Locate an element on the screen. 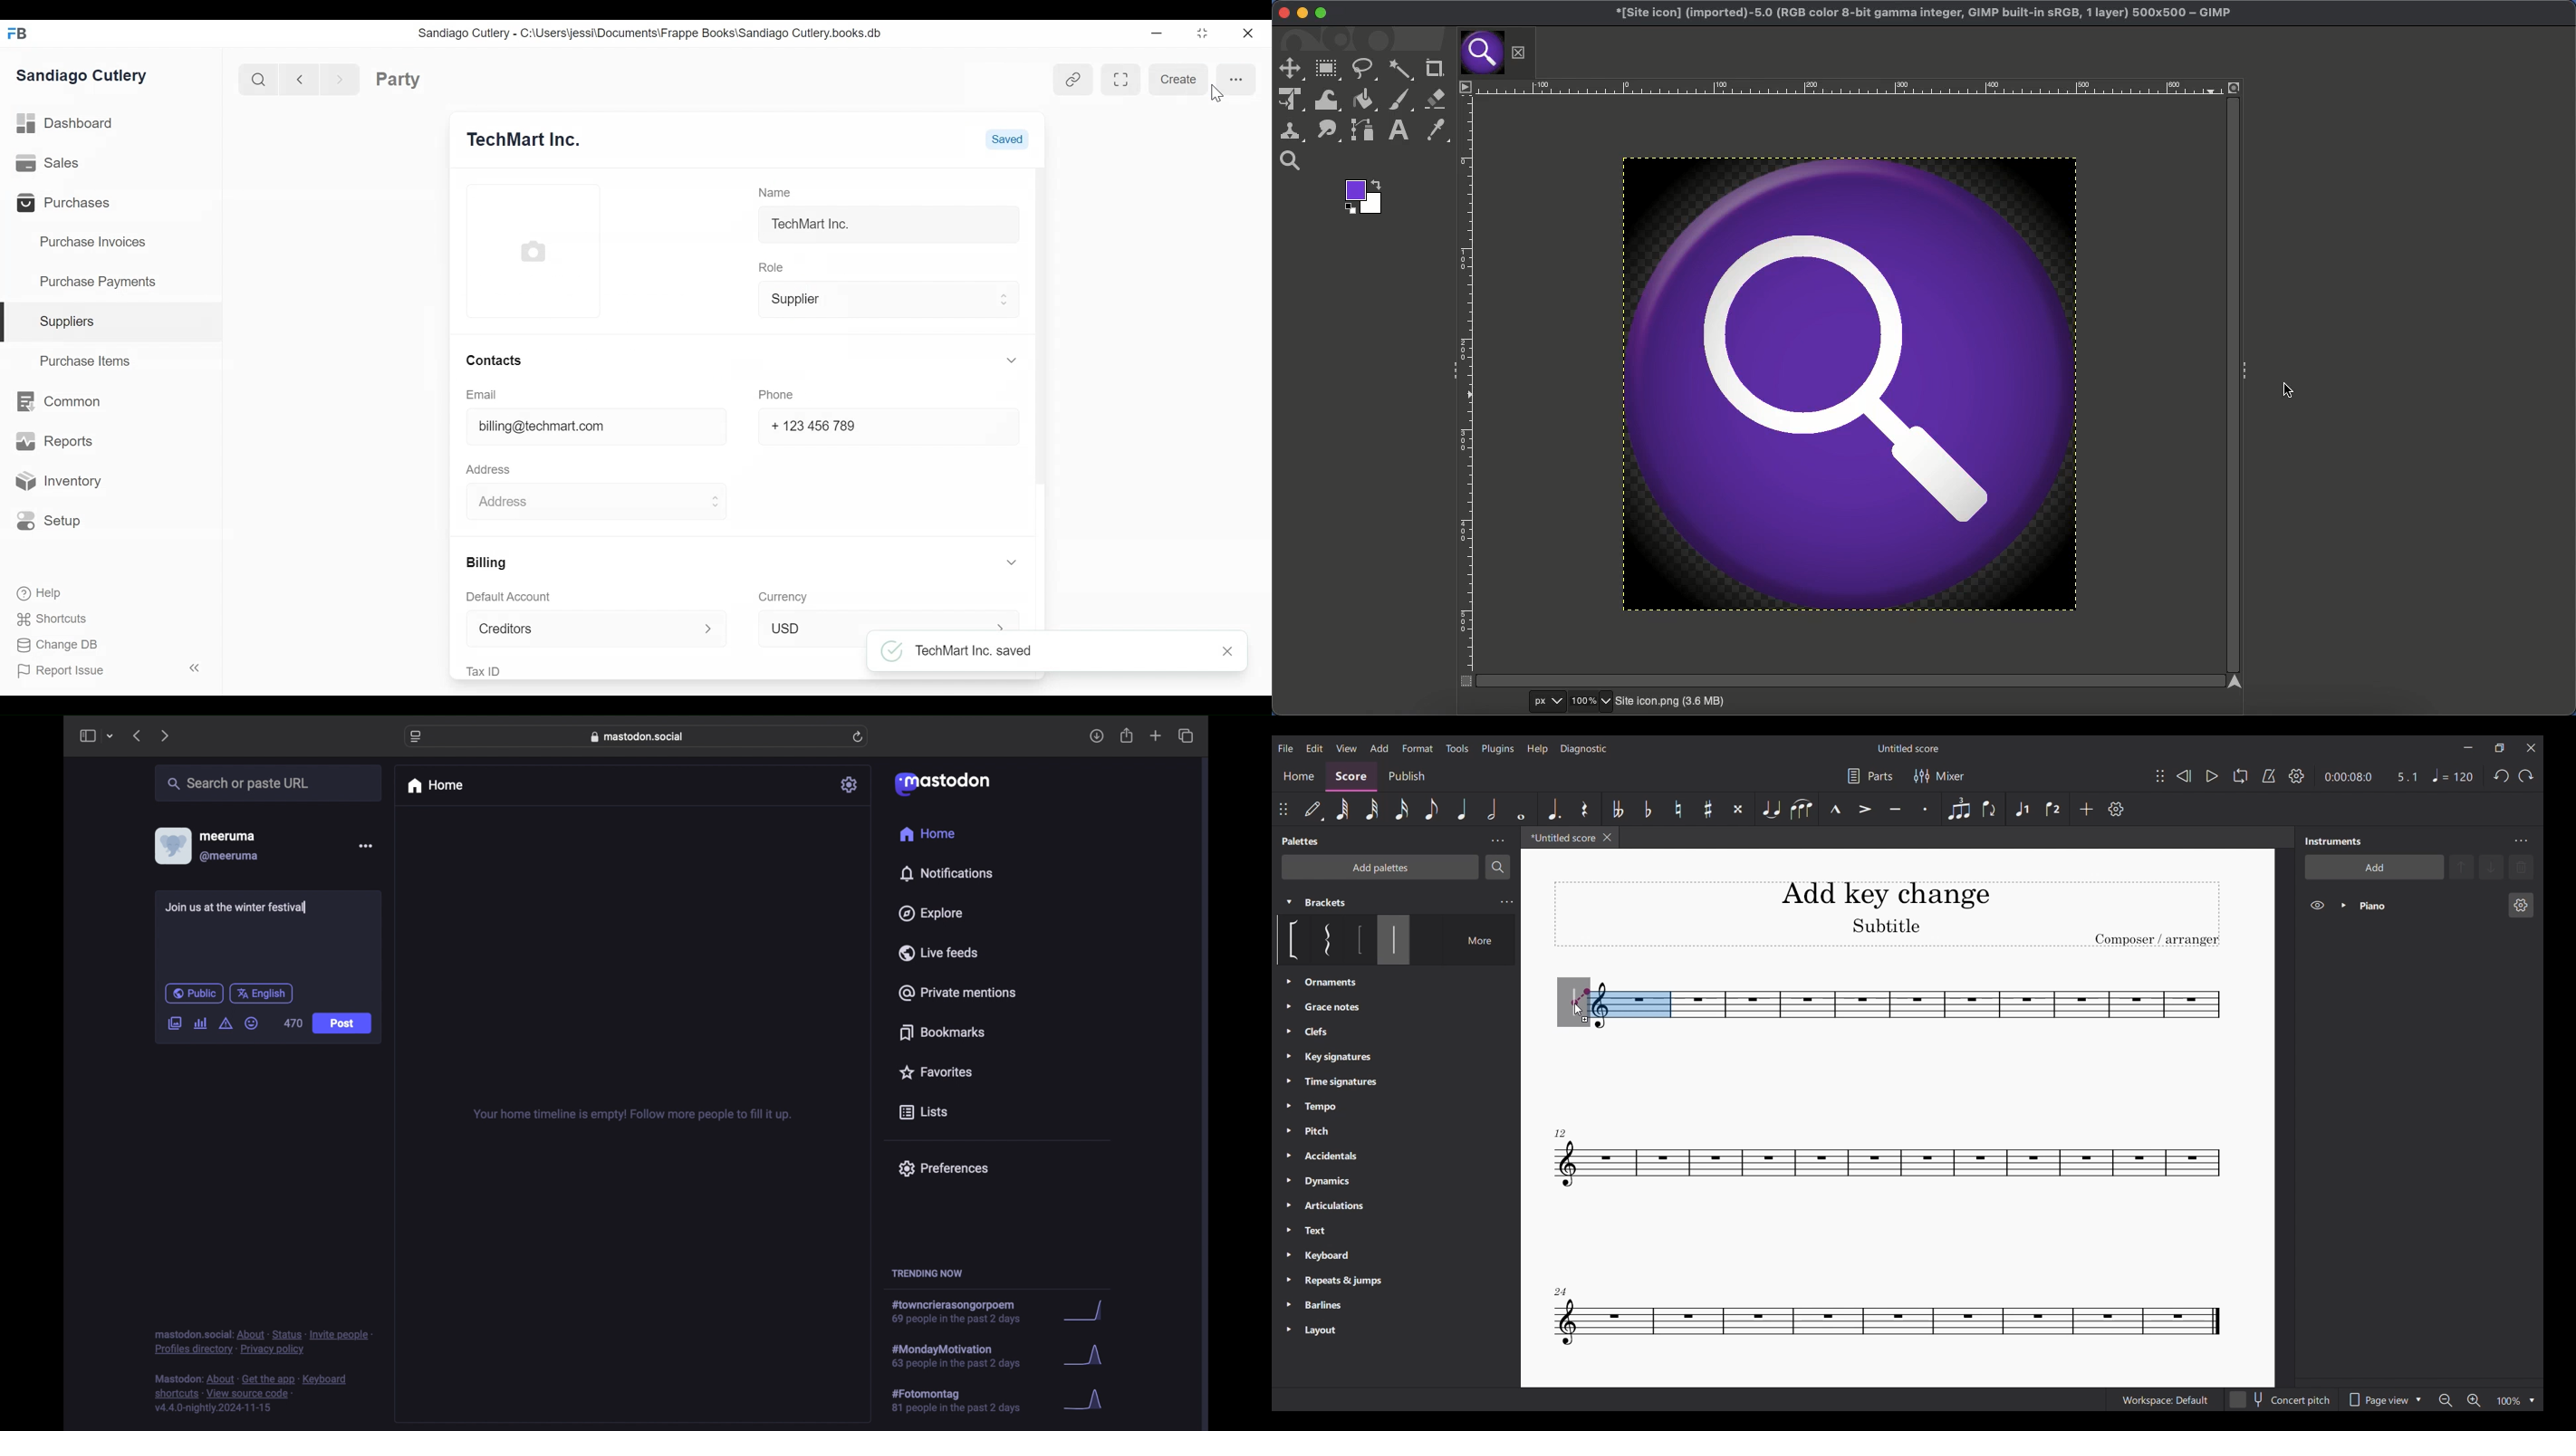  Zoom in is located at coordinates (2474, 1401).